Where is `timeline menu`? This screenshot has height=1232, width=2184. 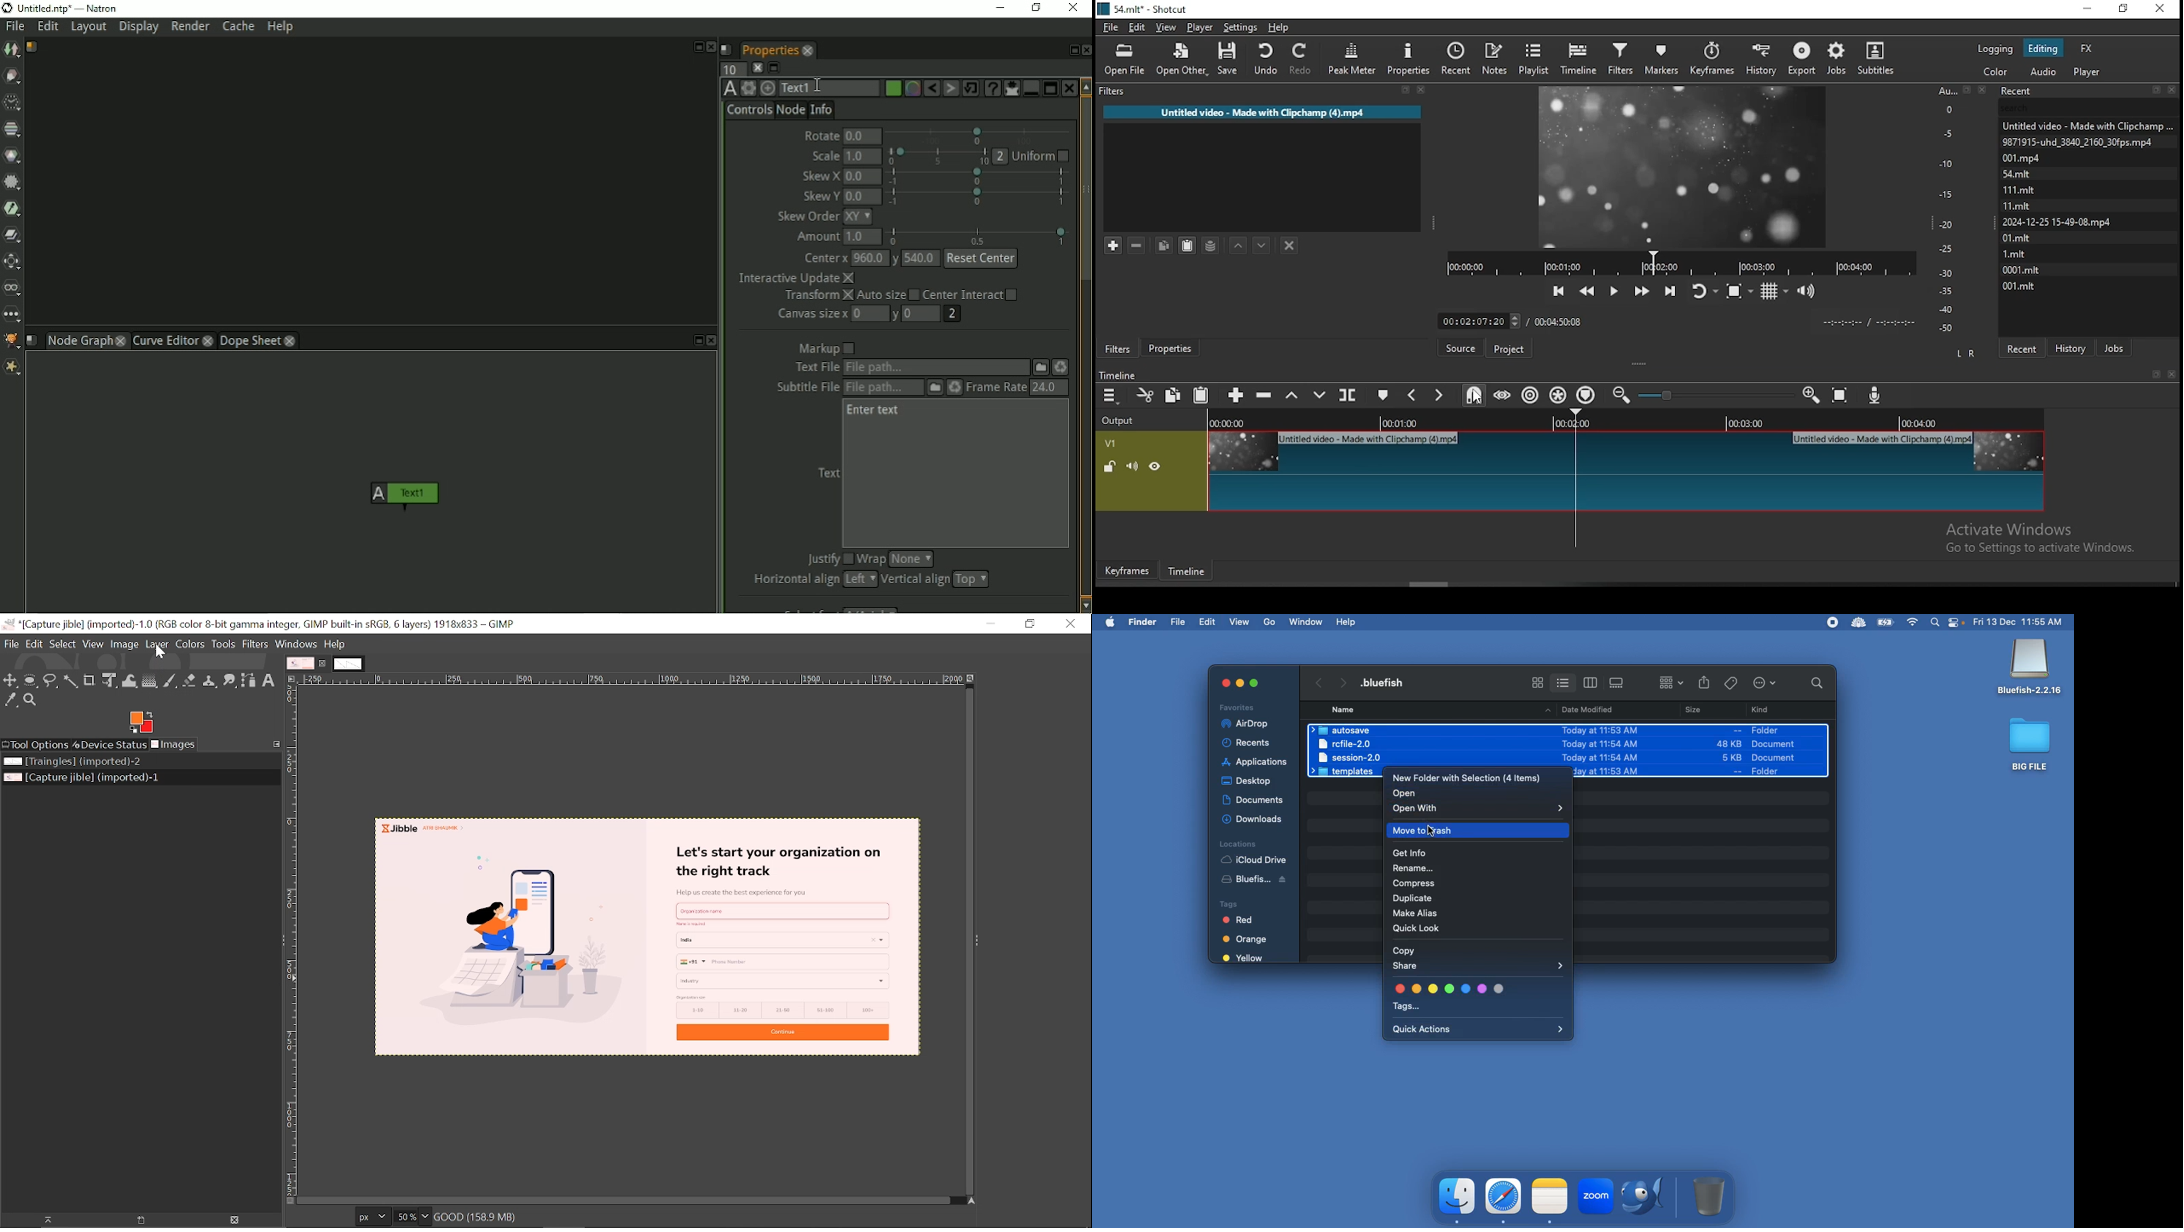
timeline menu is located at coordinates (1111, 395).